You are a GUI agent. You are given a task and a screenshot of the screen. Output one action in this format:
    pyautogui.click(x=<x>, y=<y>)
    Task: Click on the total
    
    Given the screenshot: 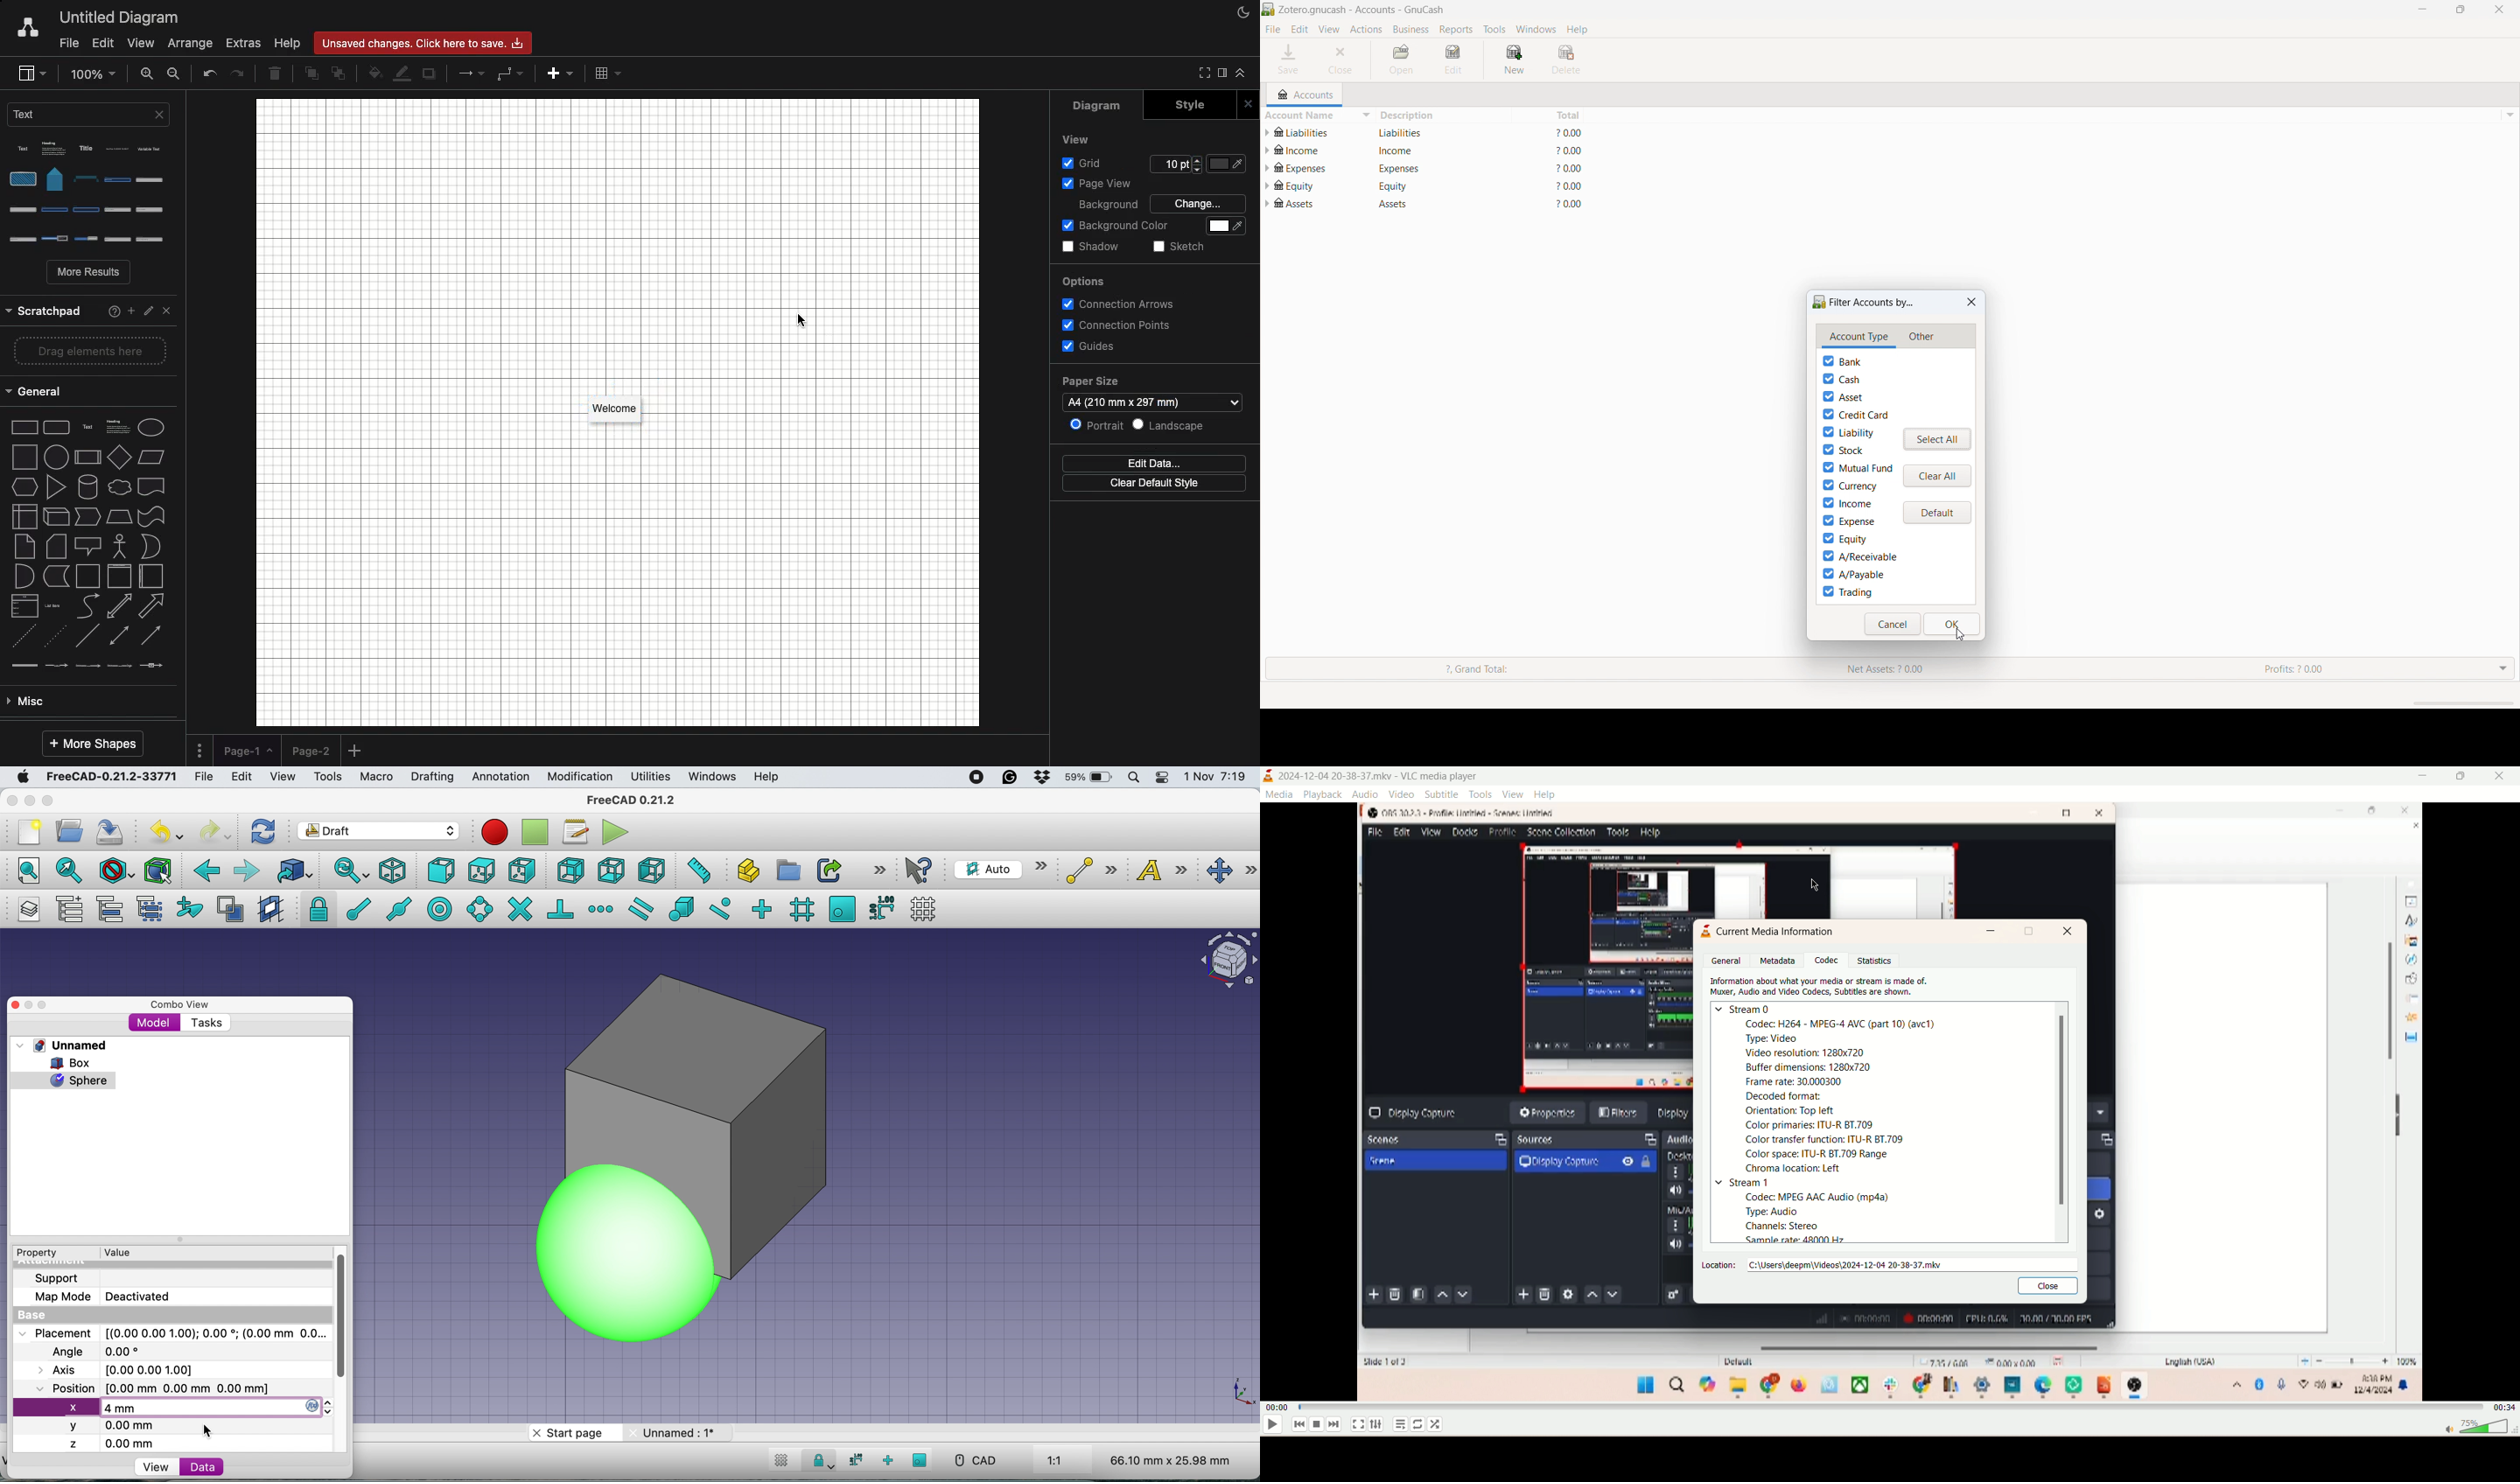 What is the action you would take?
    pyautogui.click(x=1563, y=204)
    